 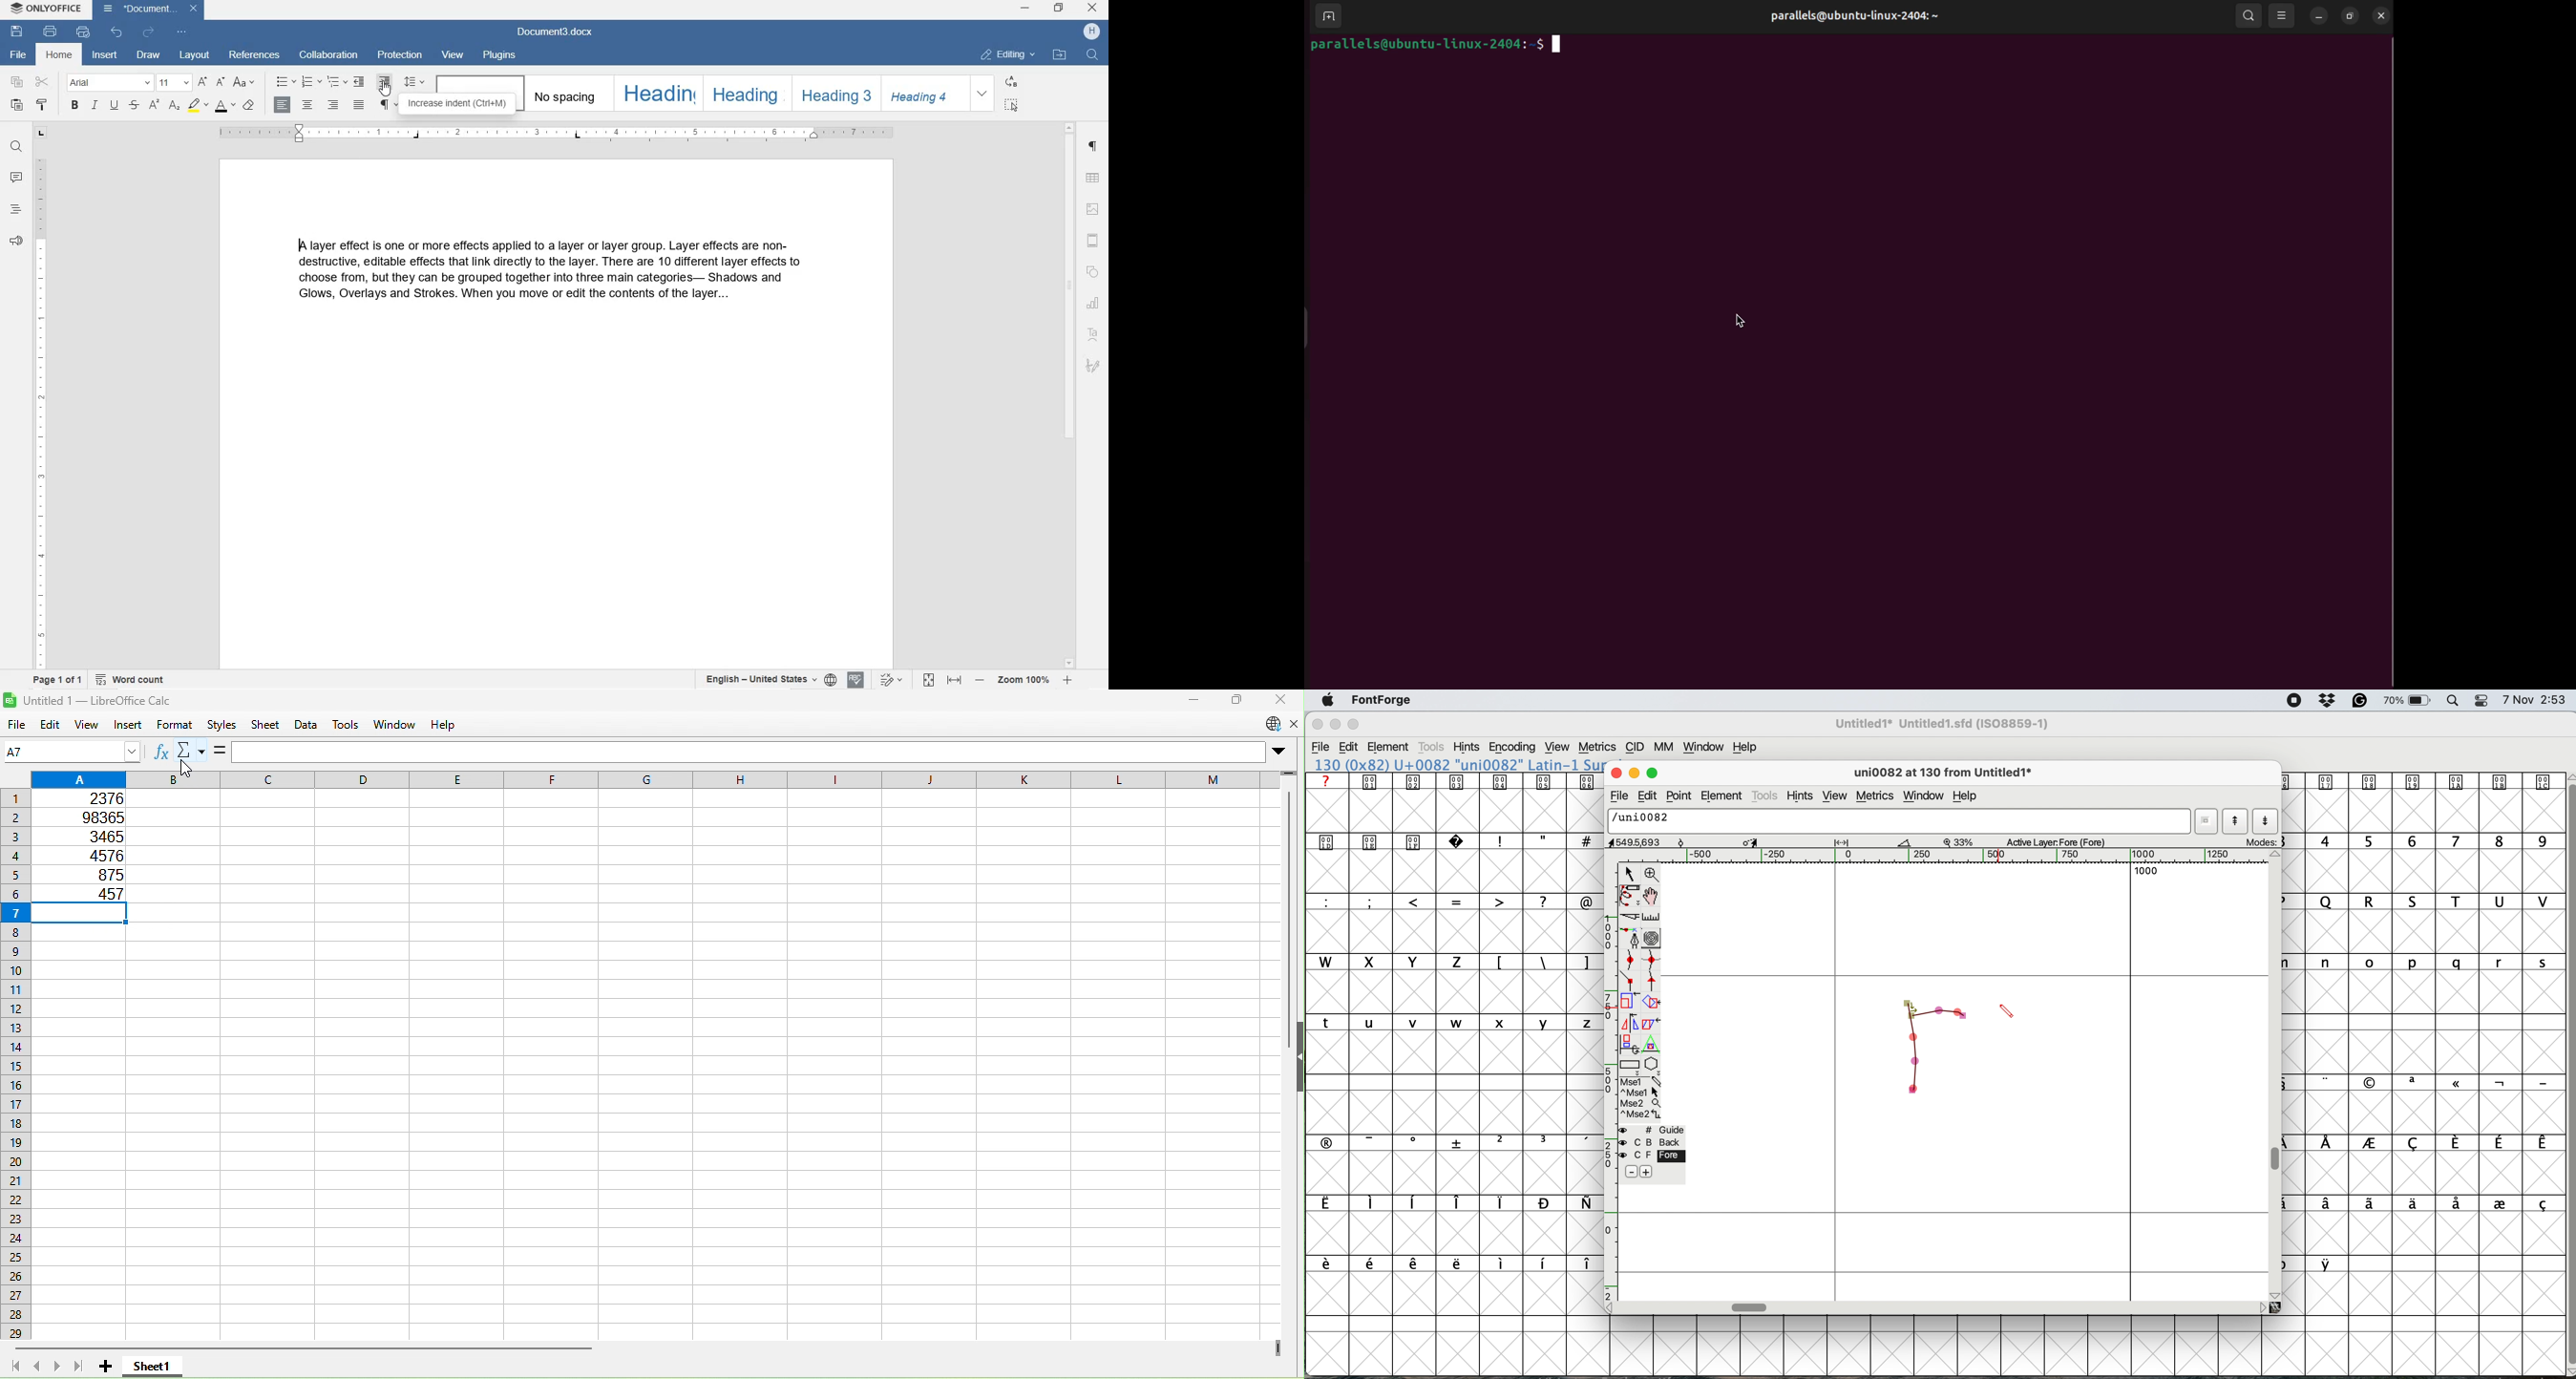 I want to click on ITALIC, so click(x=95, y=106).